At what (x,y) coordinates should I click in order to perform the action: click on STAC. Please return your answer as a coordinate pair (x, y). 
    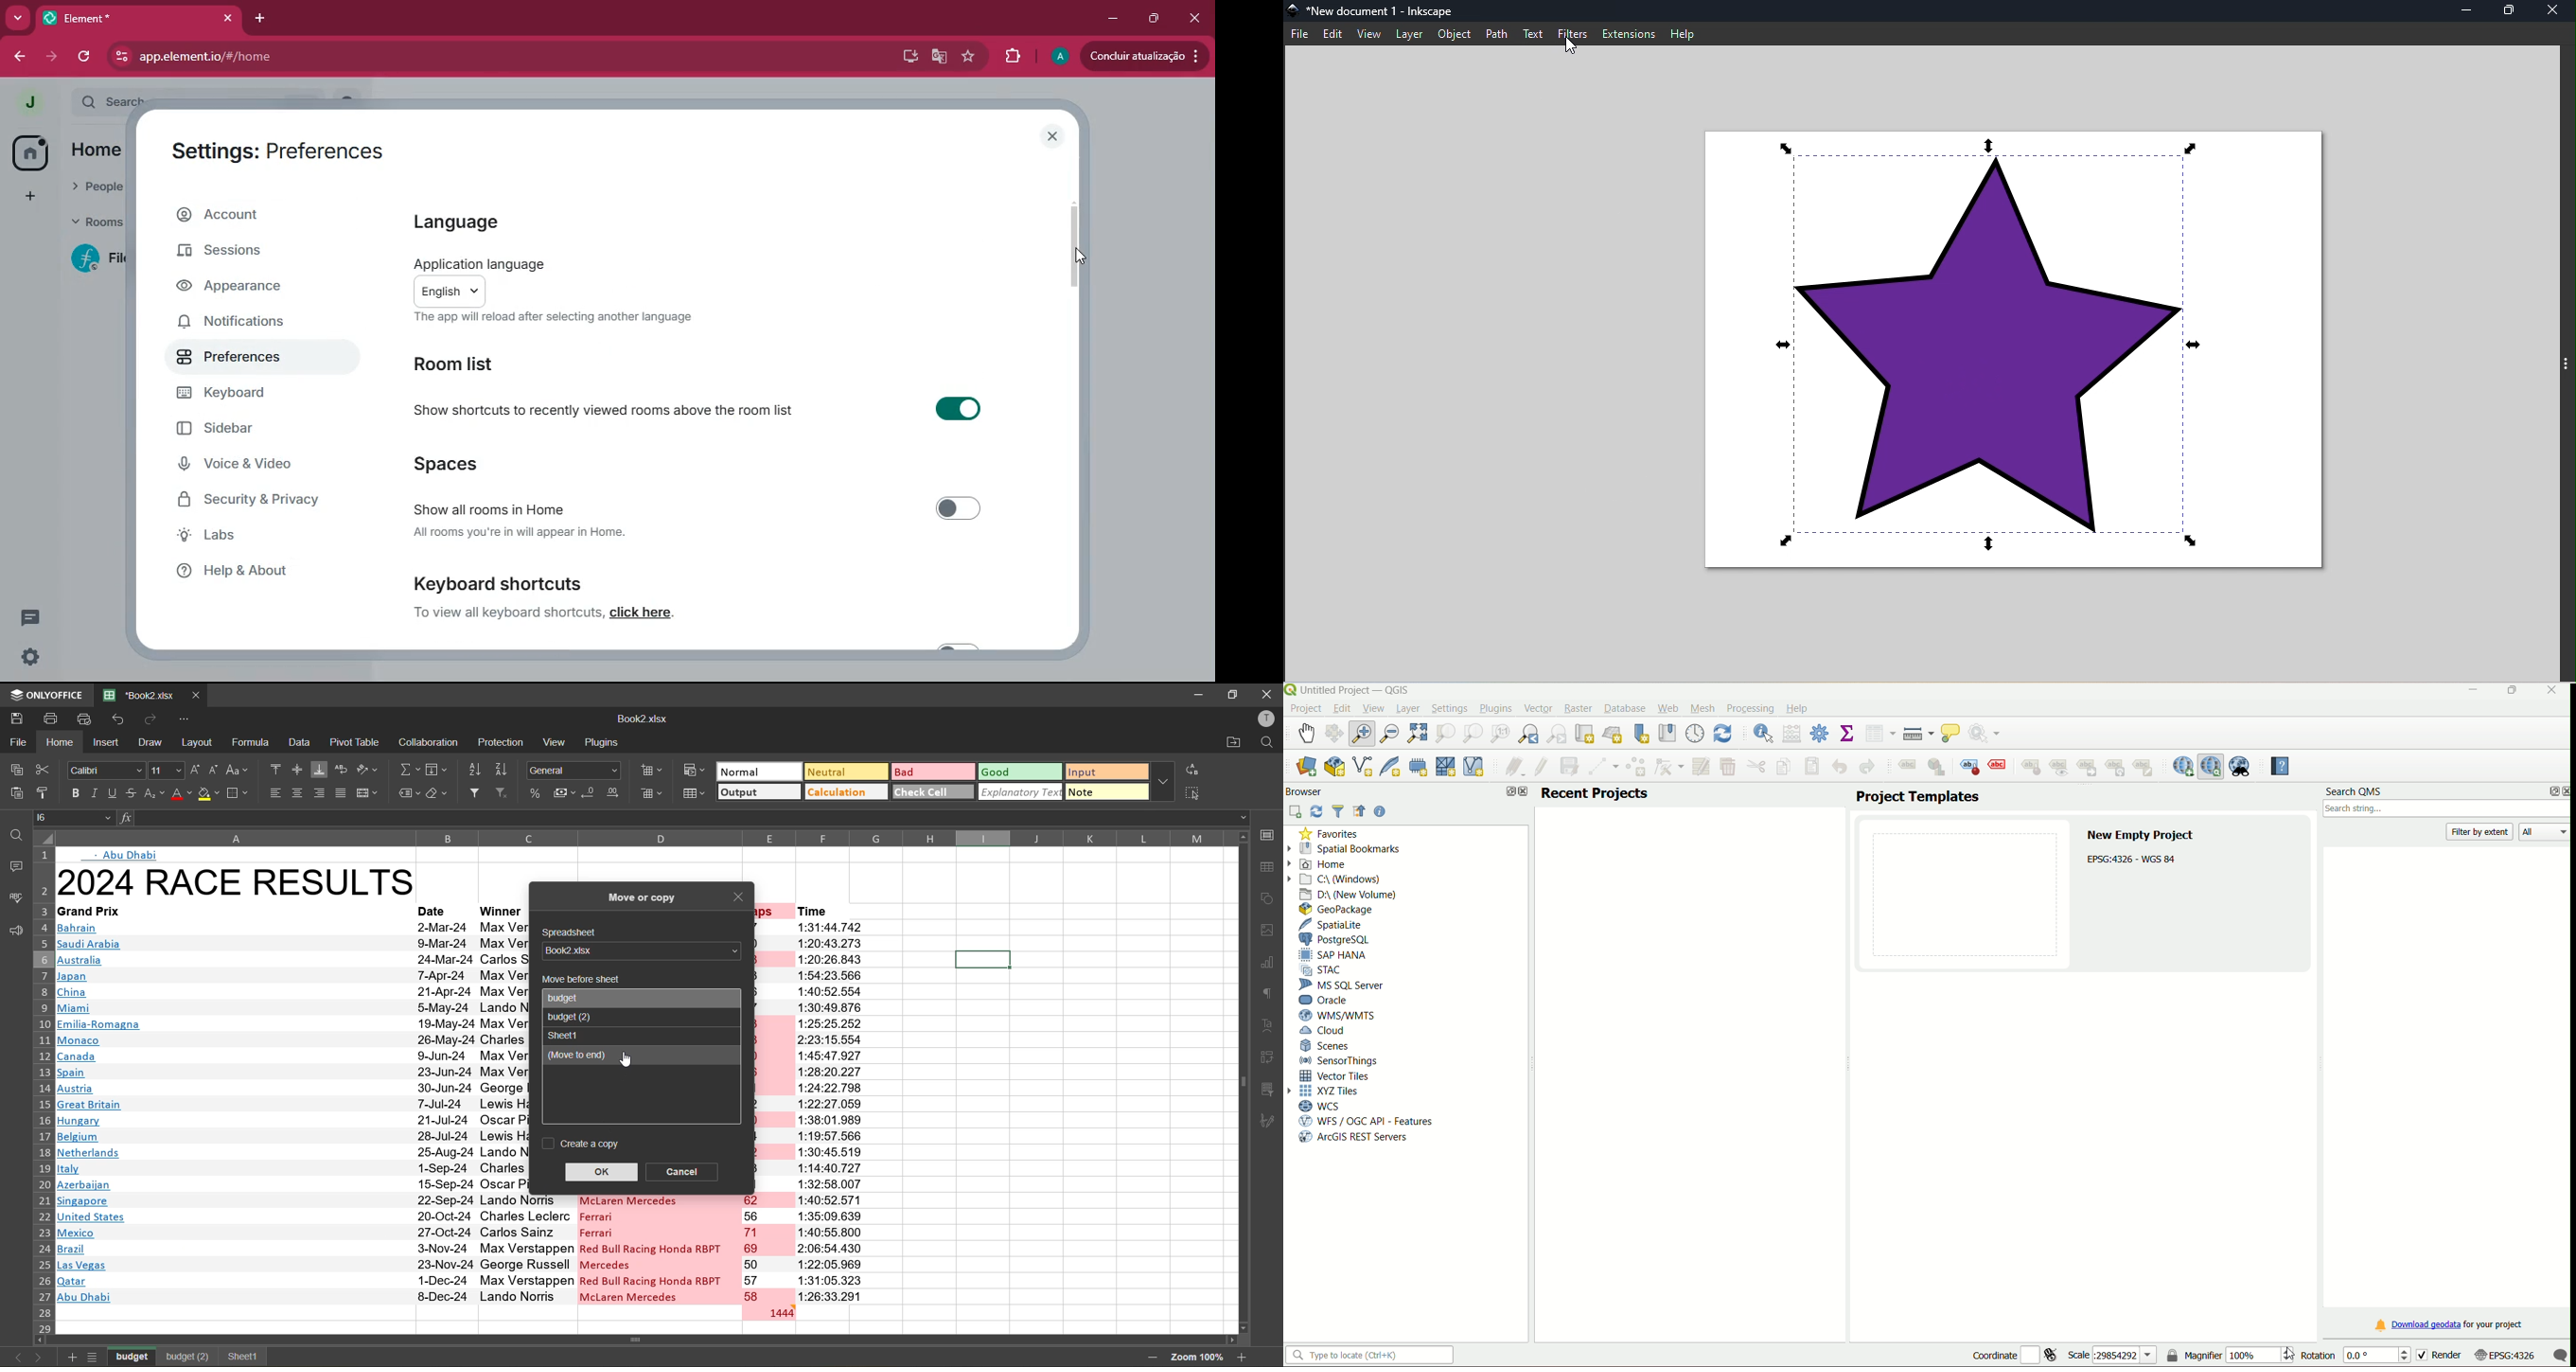
    Looking at the image, I should click on (1326, 971).